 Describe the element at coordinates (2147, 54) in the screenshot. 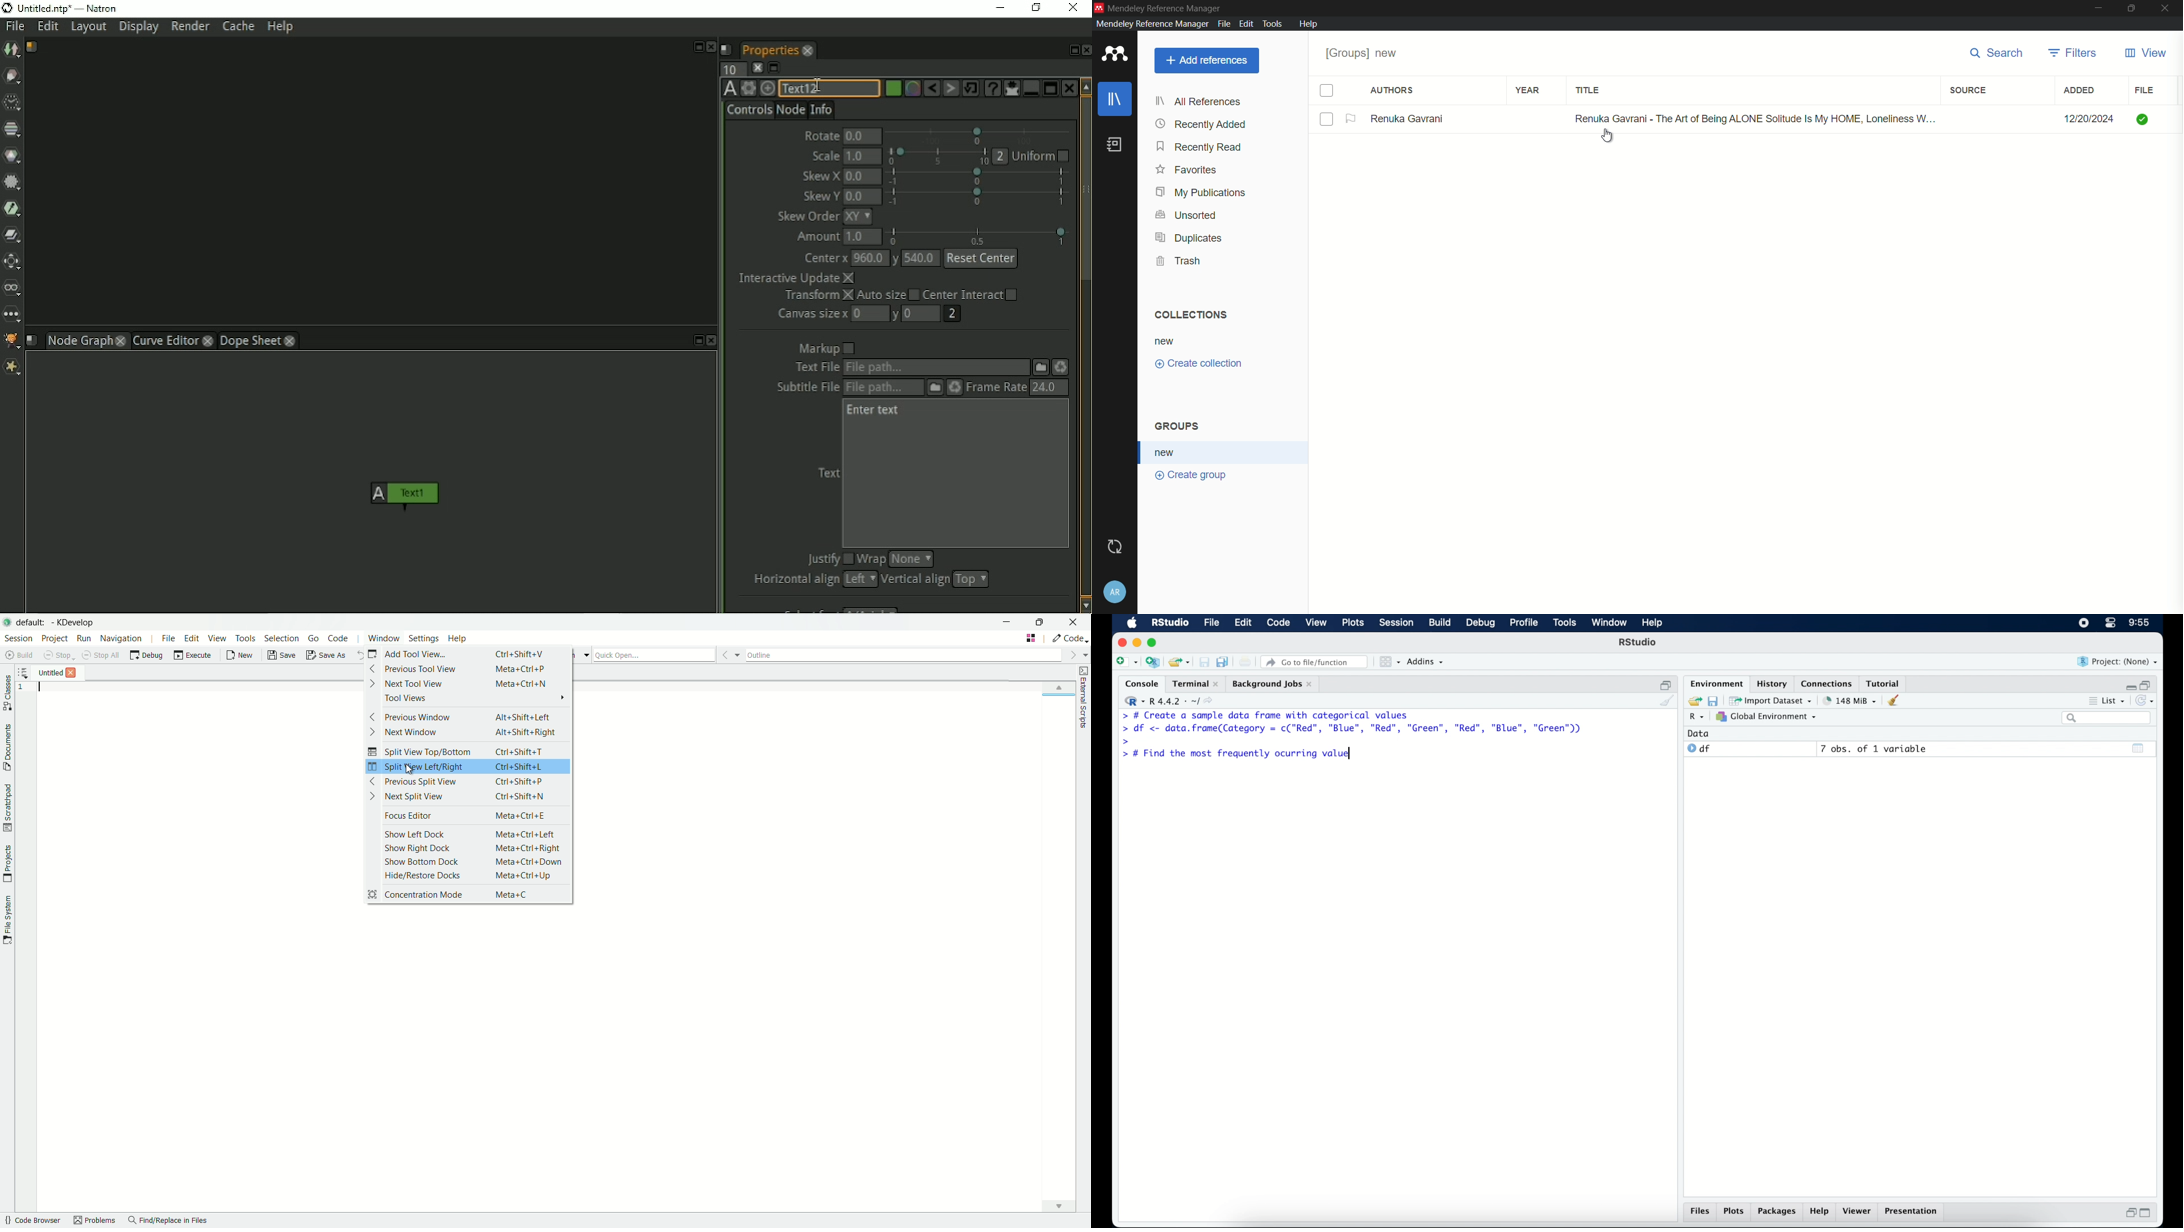

I see `view` at that location.